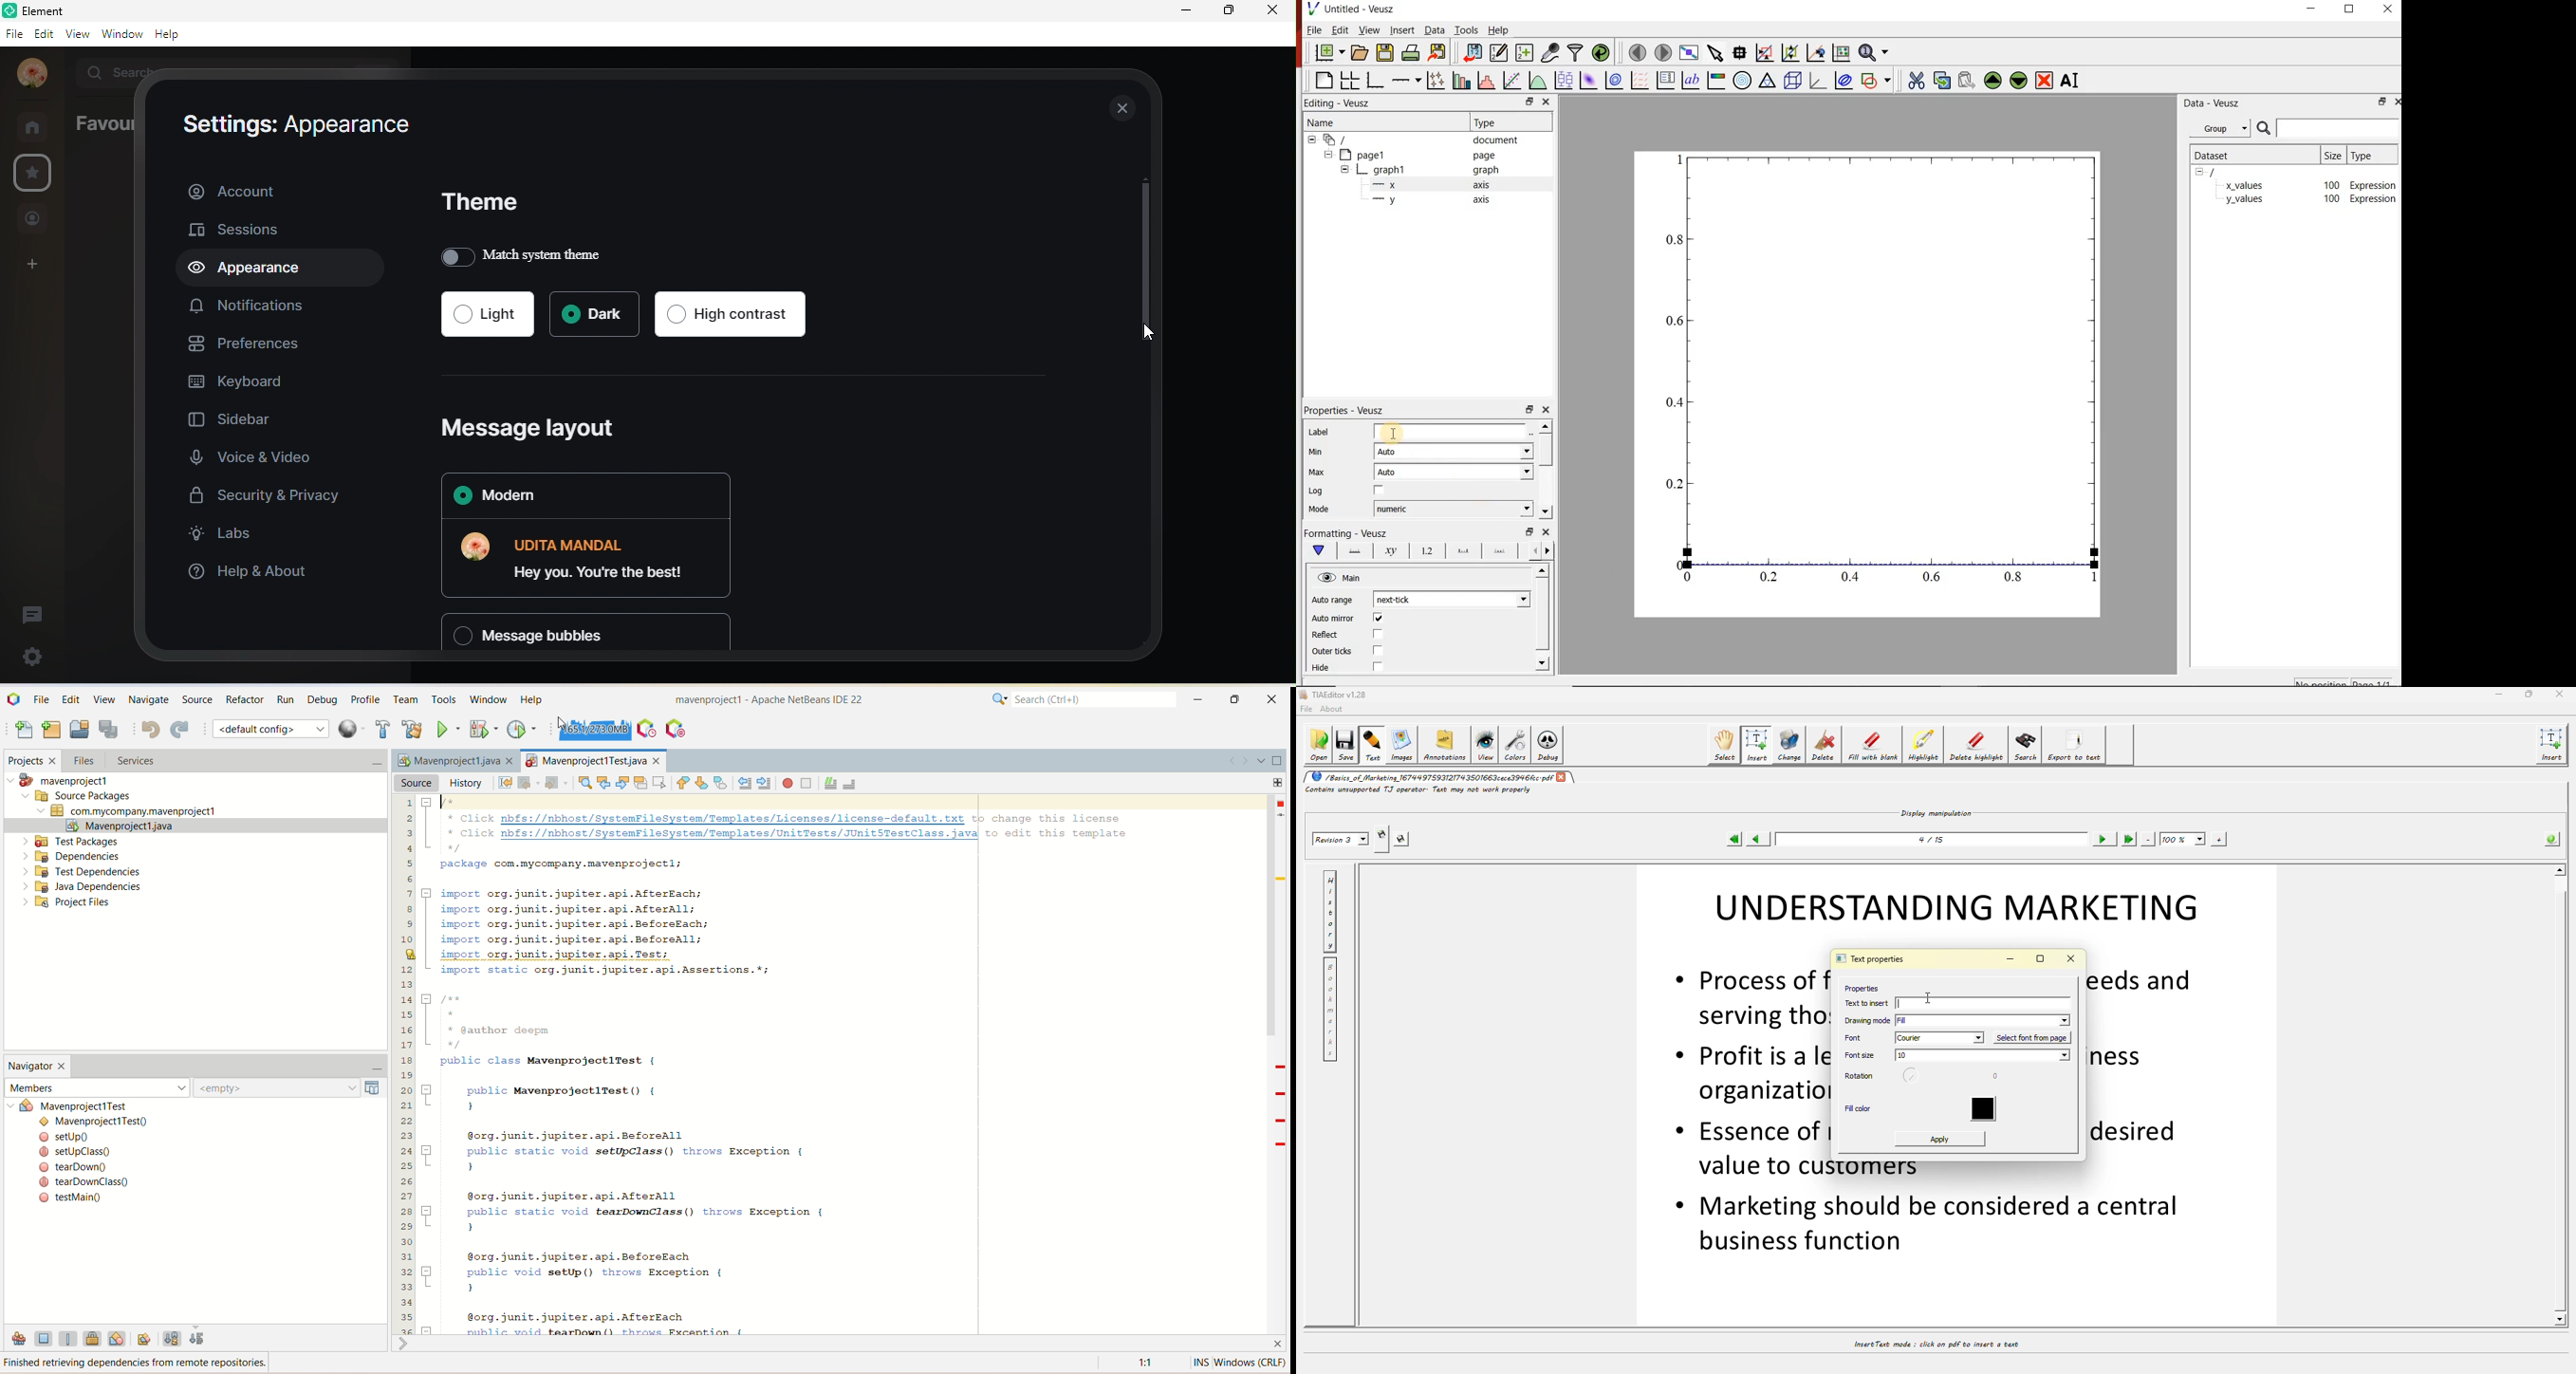  Describe the element at coordinates (1965, 82) in the screenshot. I see `paste the selected widget` at that location.